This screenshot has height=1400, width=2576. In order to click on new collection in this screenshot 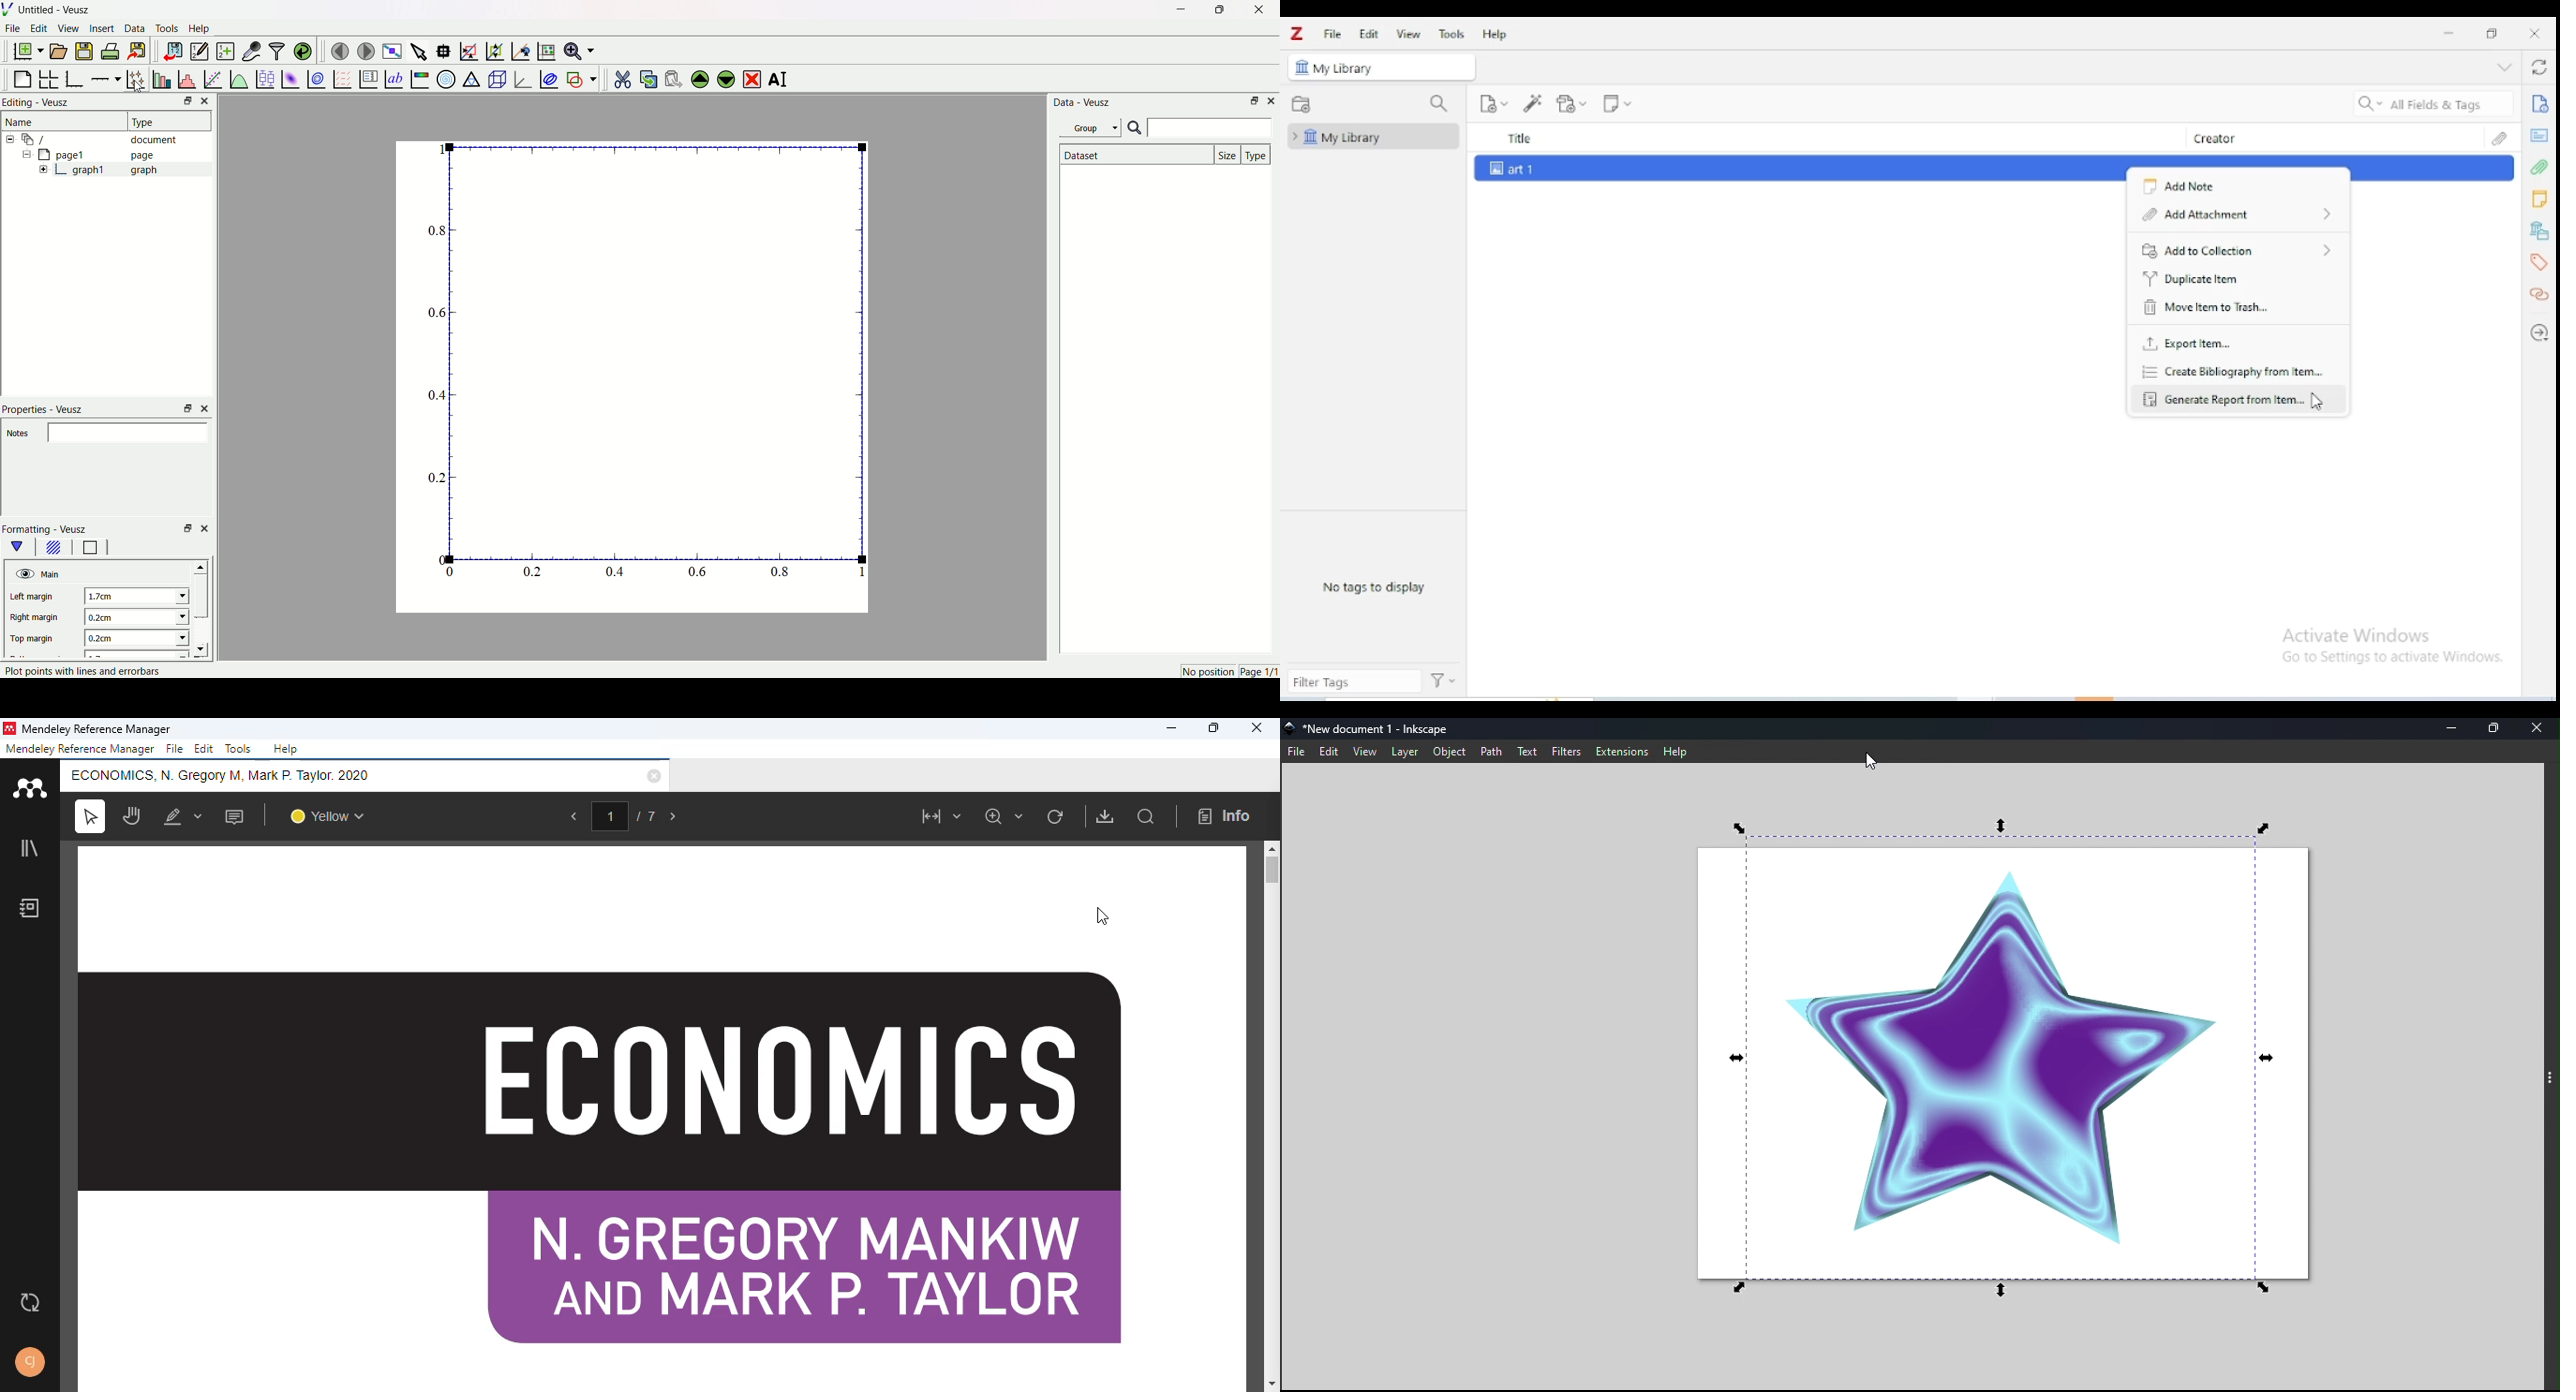, I will do `click(1301, 104)`.